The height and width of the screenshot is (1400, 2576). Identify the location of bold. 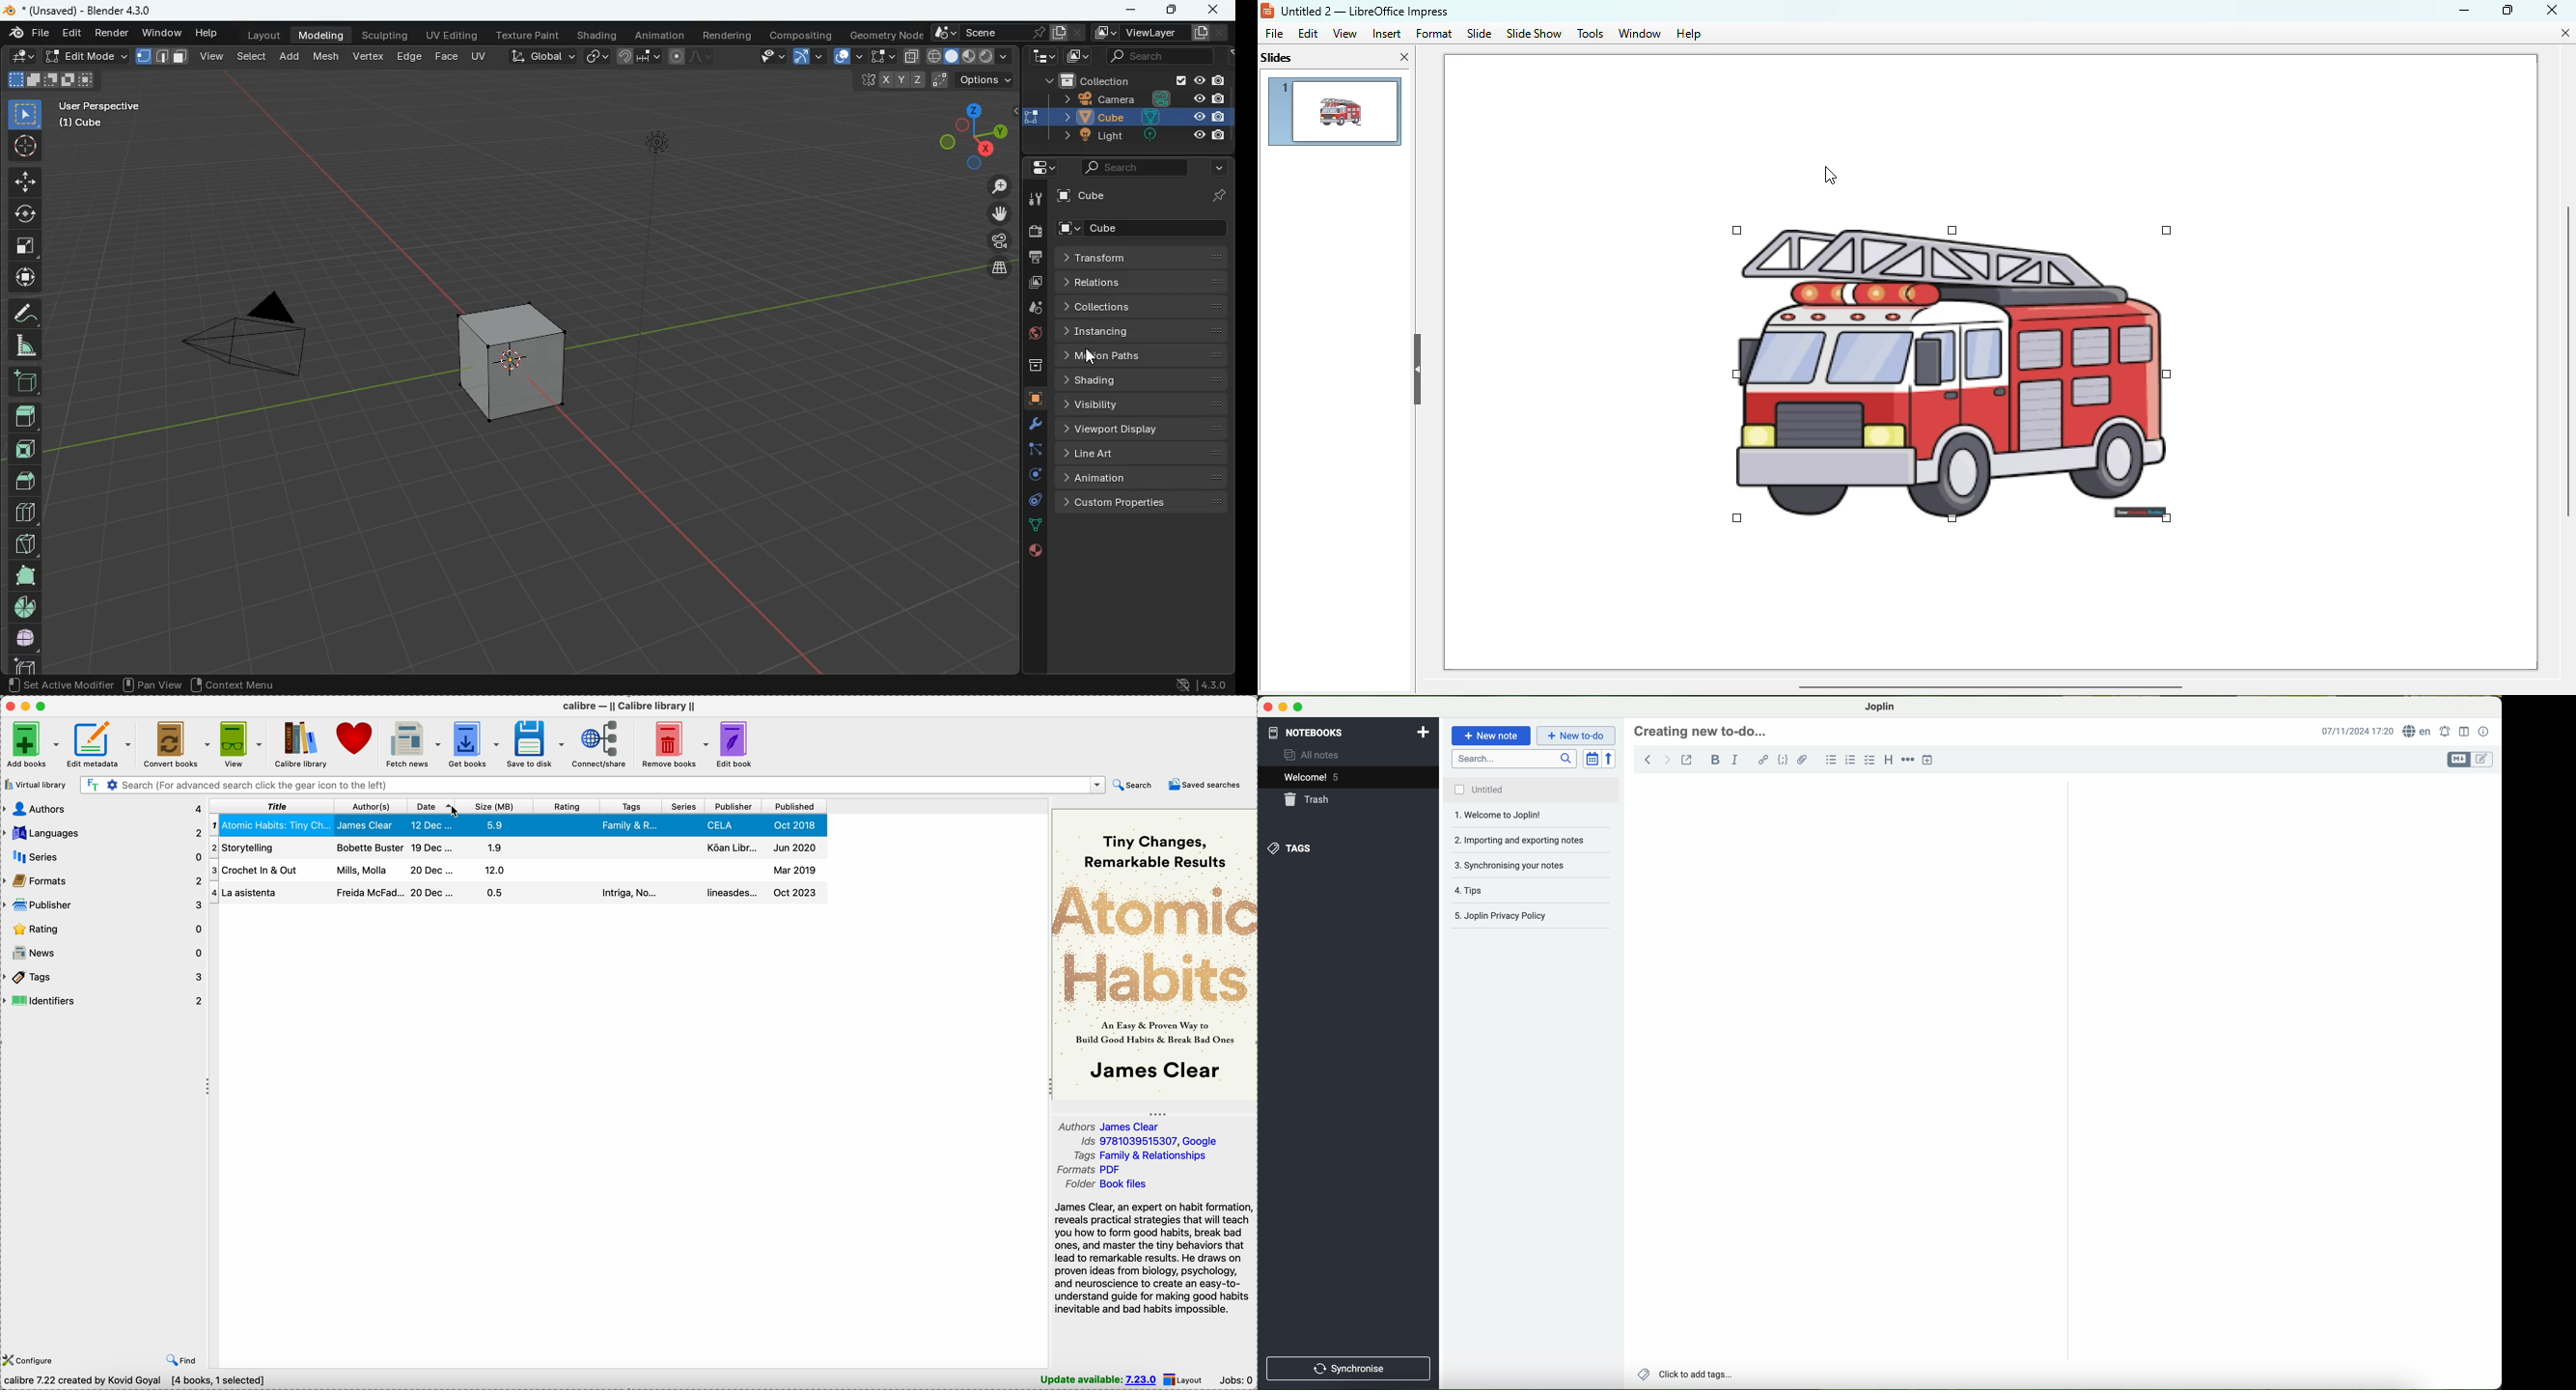
(1715, 759).